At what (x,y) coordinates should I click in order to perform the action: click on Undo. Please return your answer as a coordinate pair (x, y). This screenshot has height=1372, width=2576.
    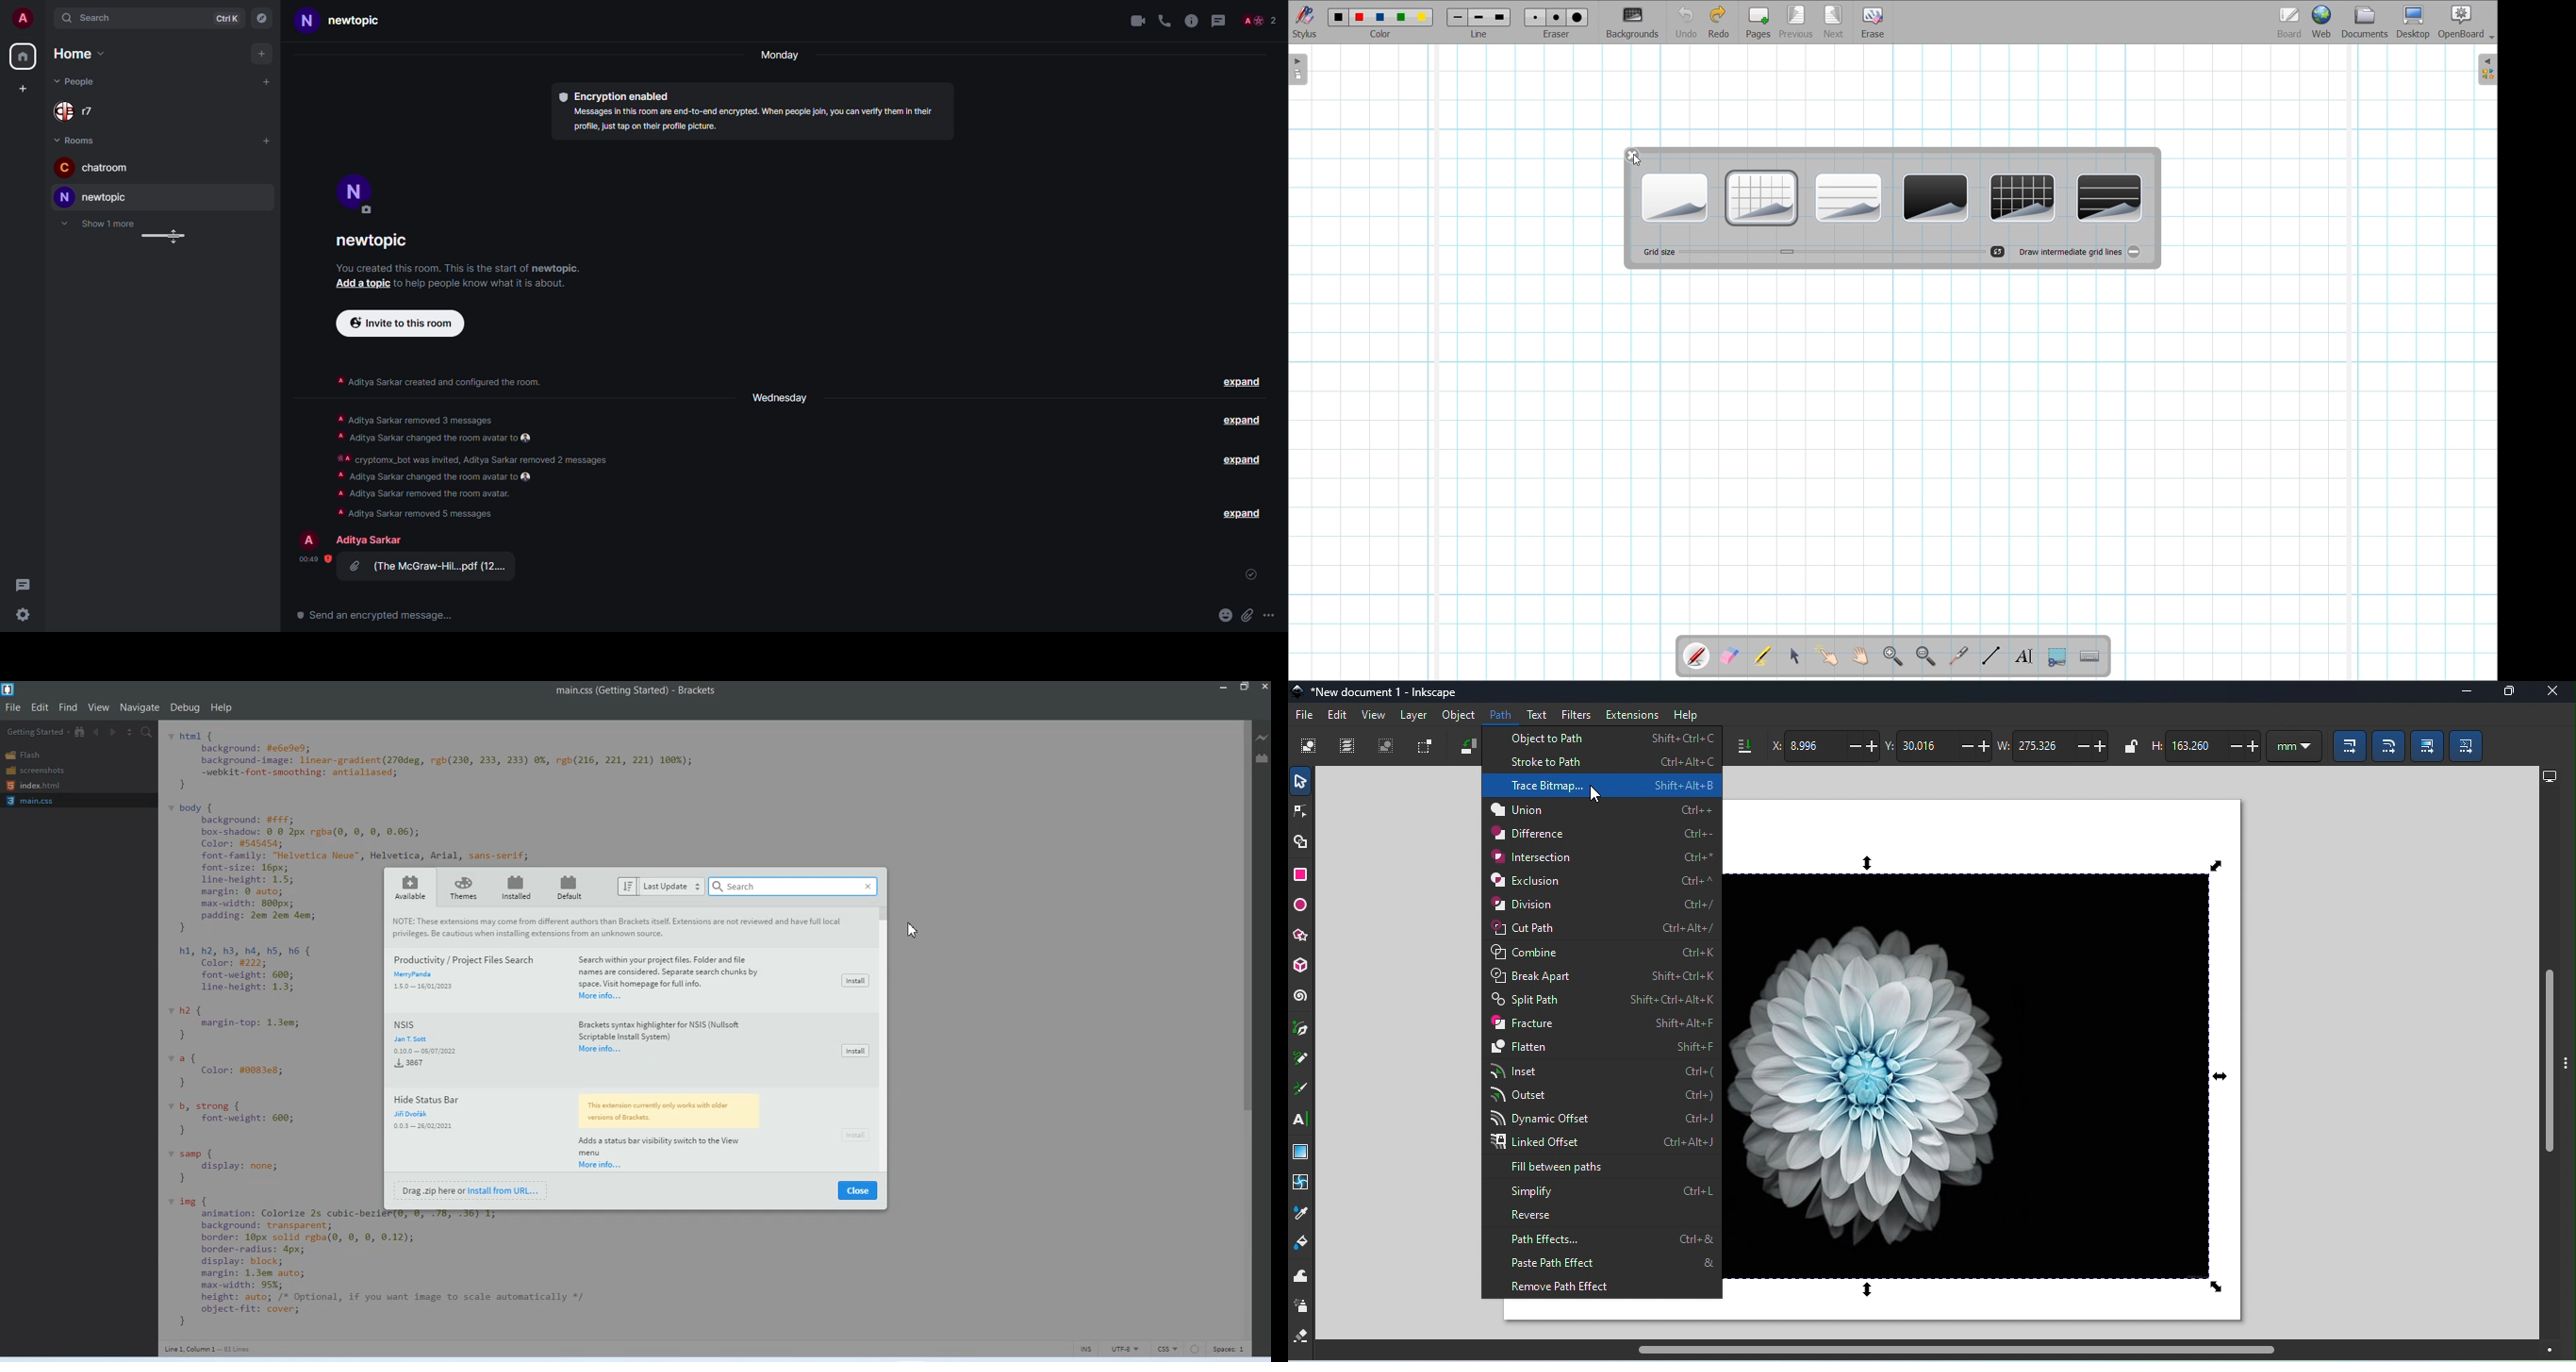
    Looking at the image, I should click on (1686, 22).